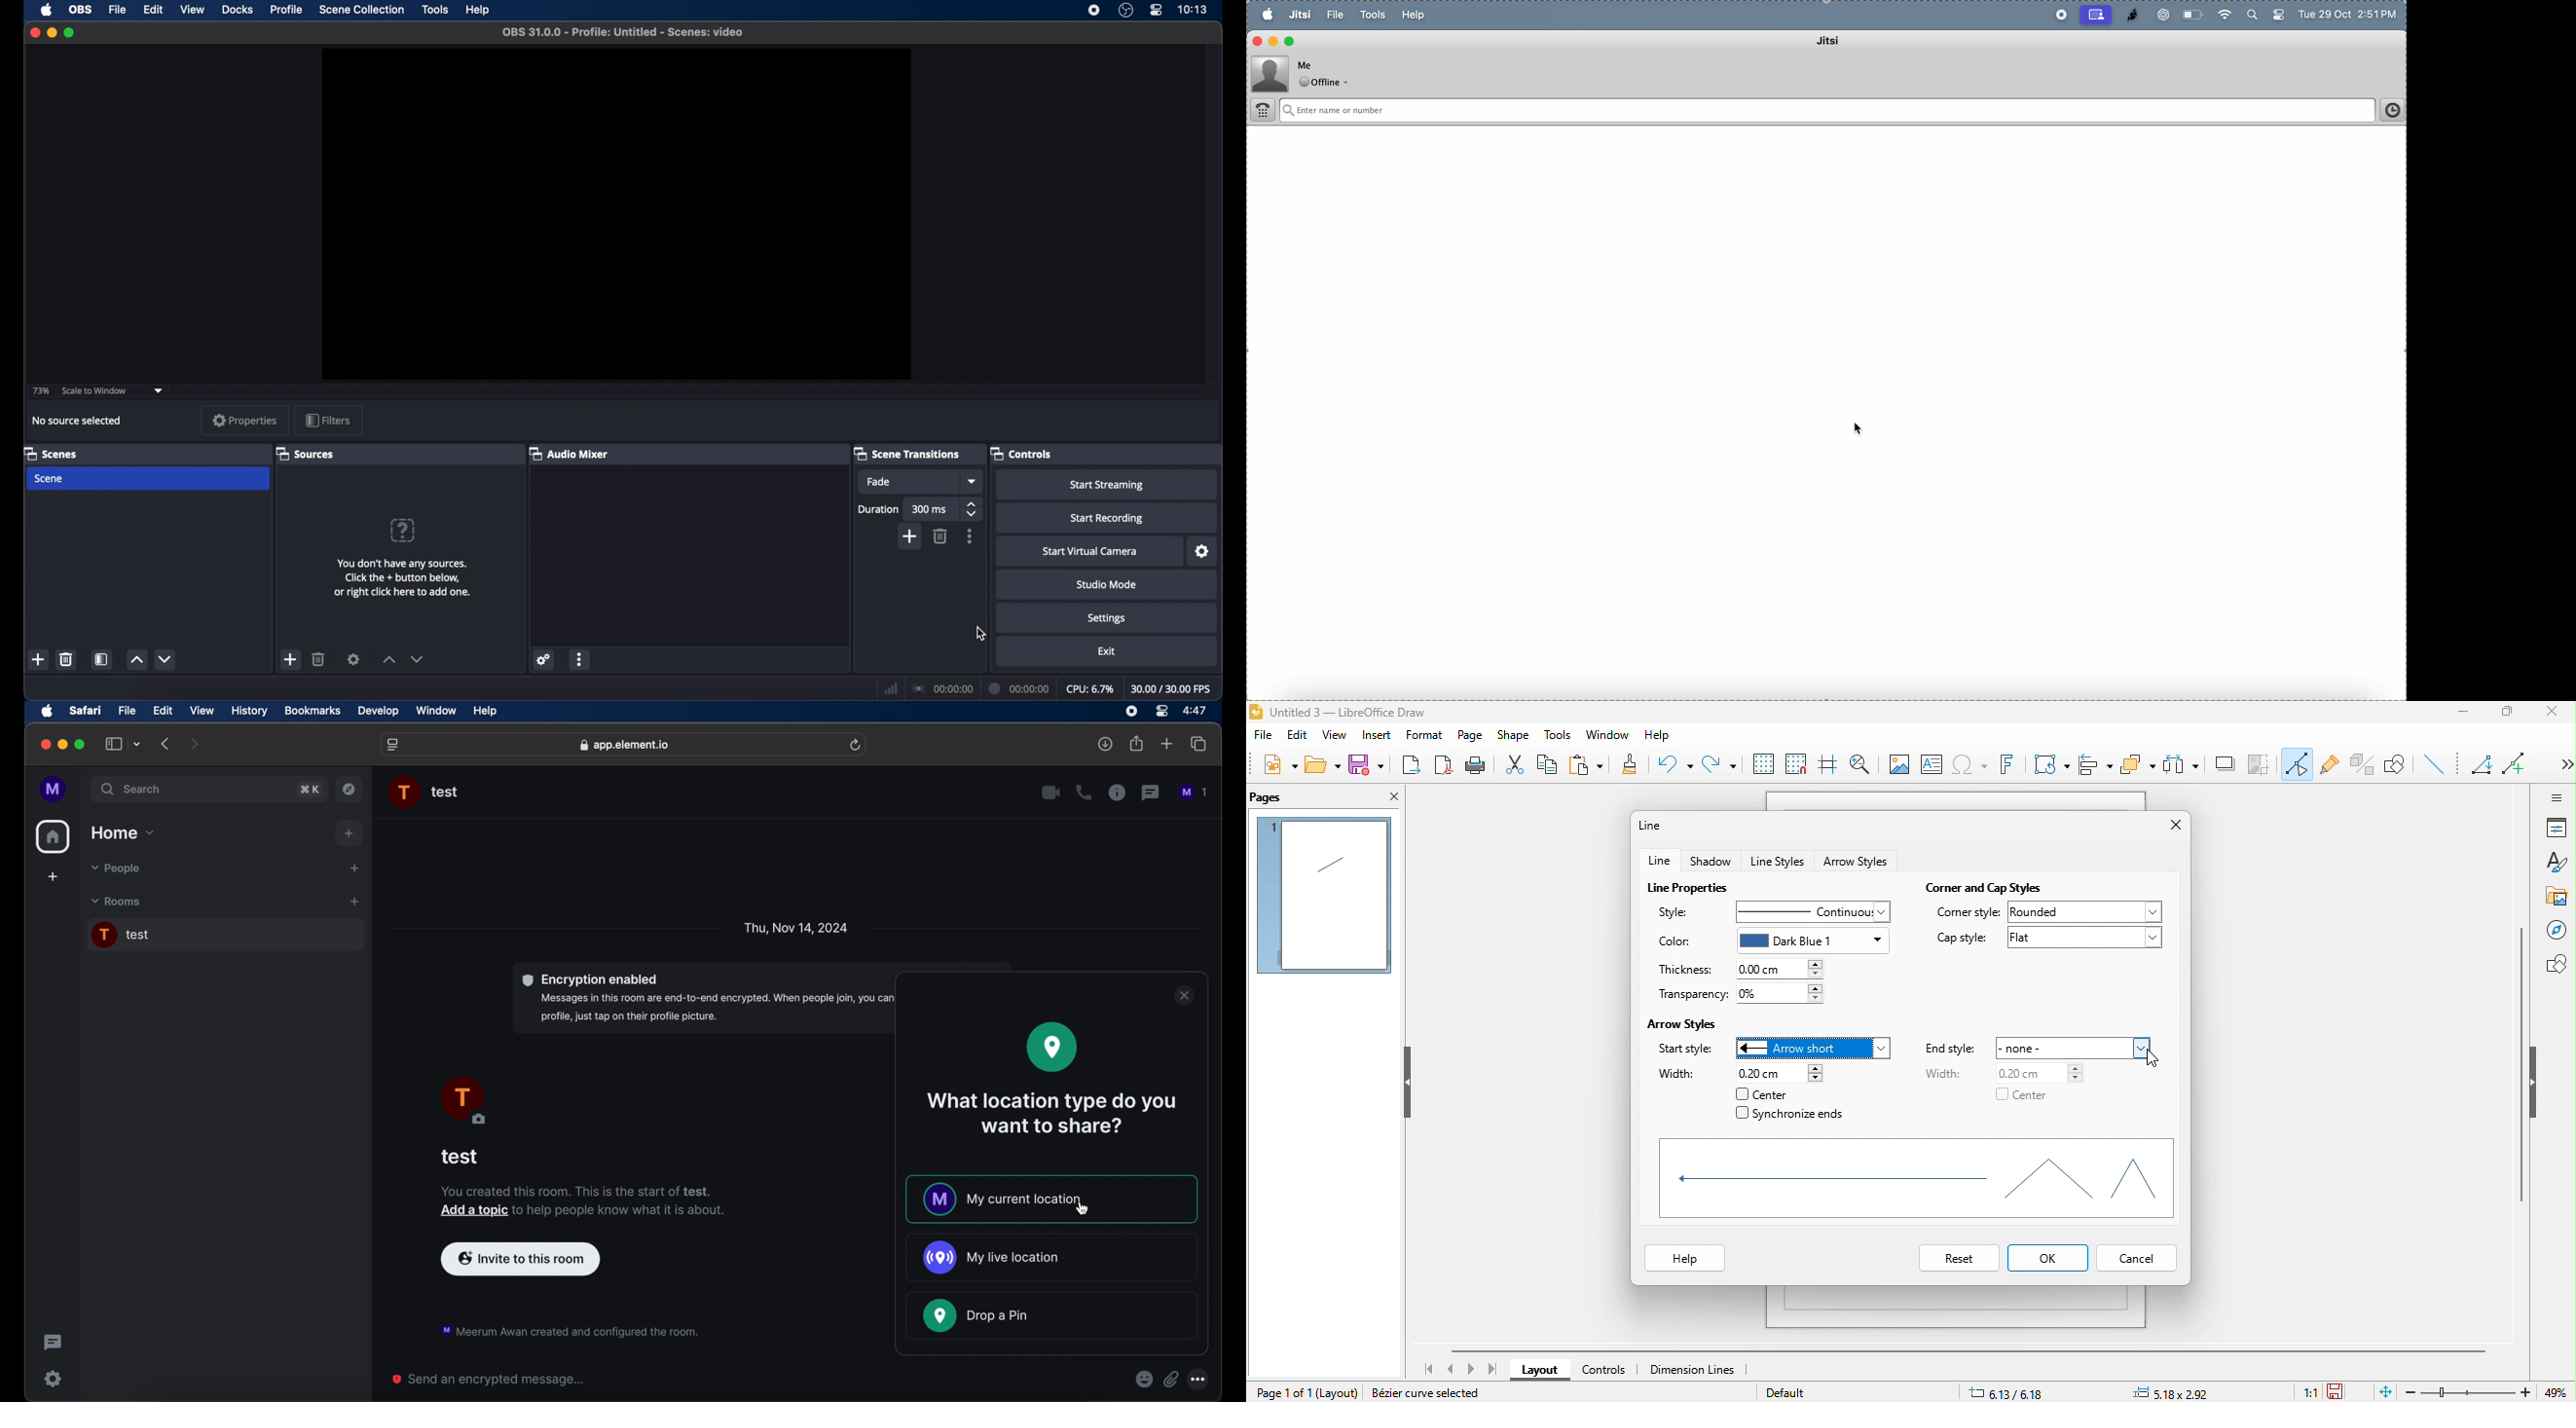 This screenshot has width=2576, height=1428. What do you see at coordinates (378, 711) in the screenshot?
I see `develop` at bounding box center [378, 711].